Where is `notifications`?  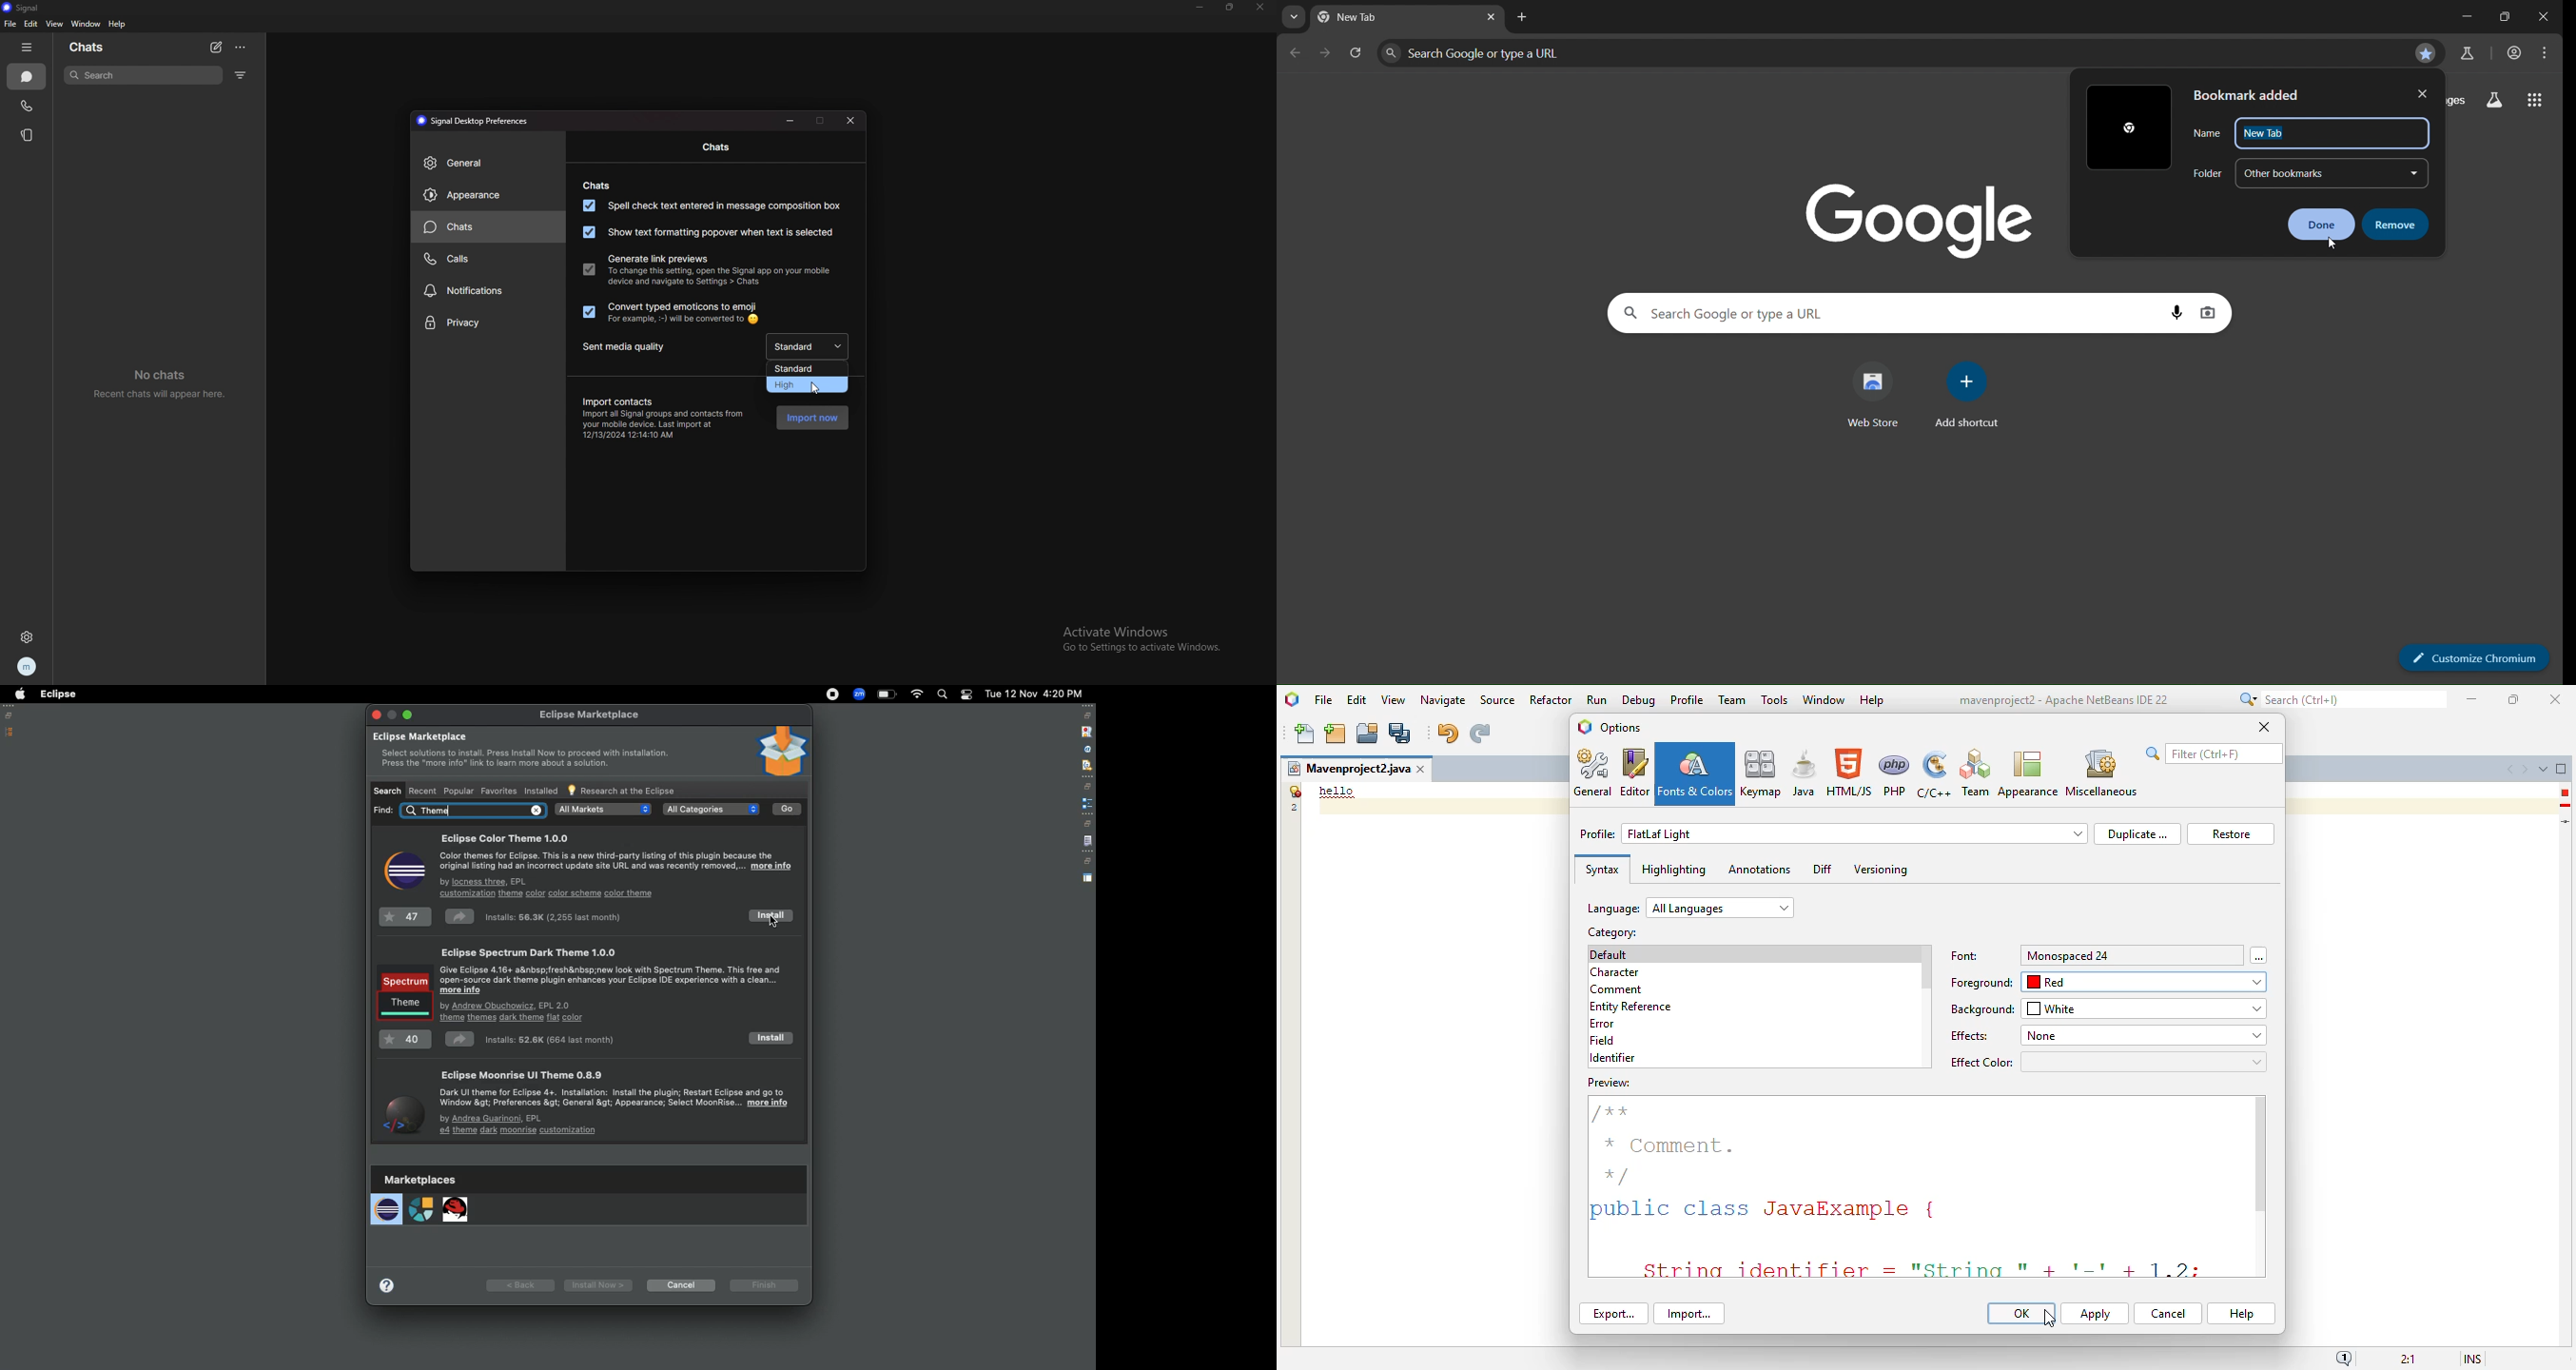
notifications is located at coordinates (488, 292).